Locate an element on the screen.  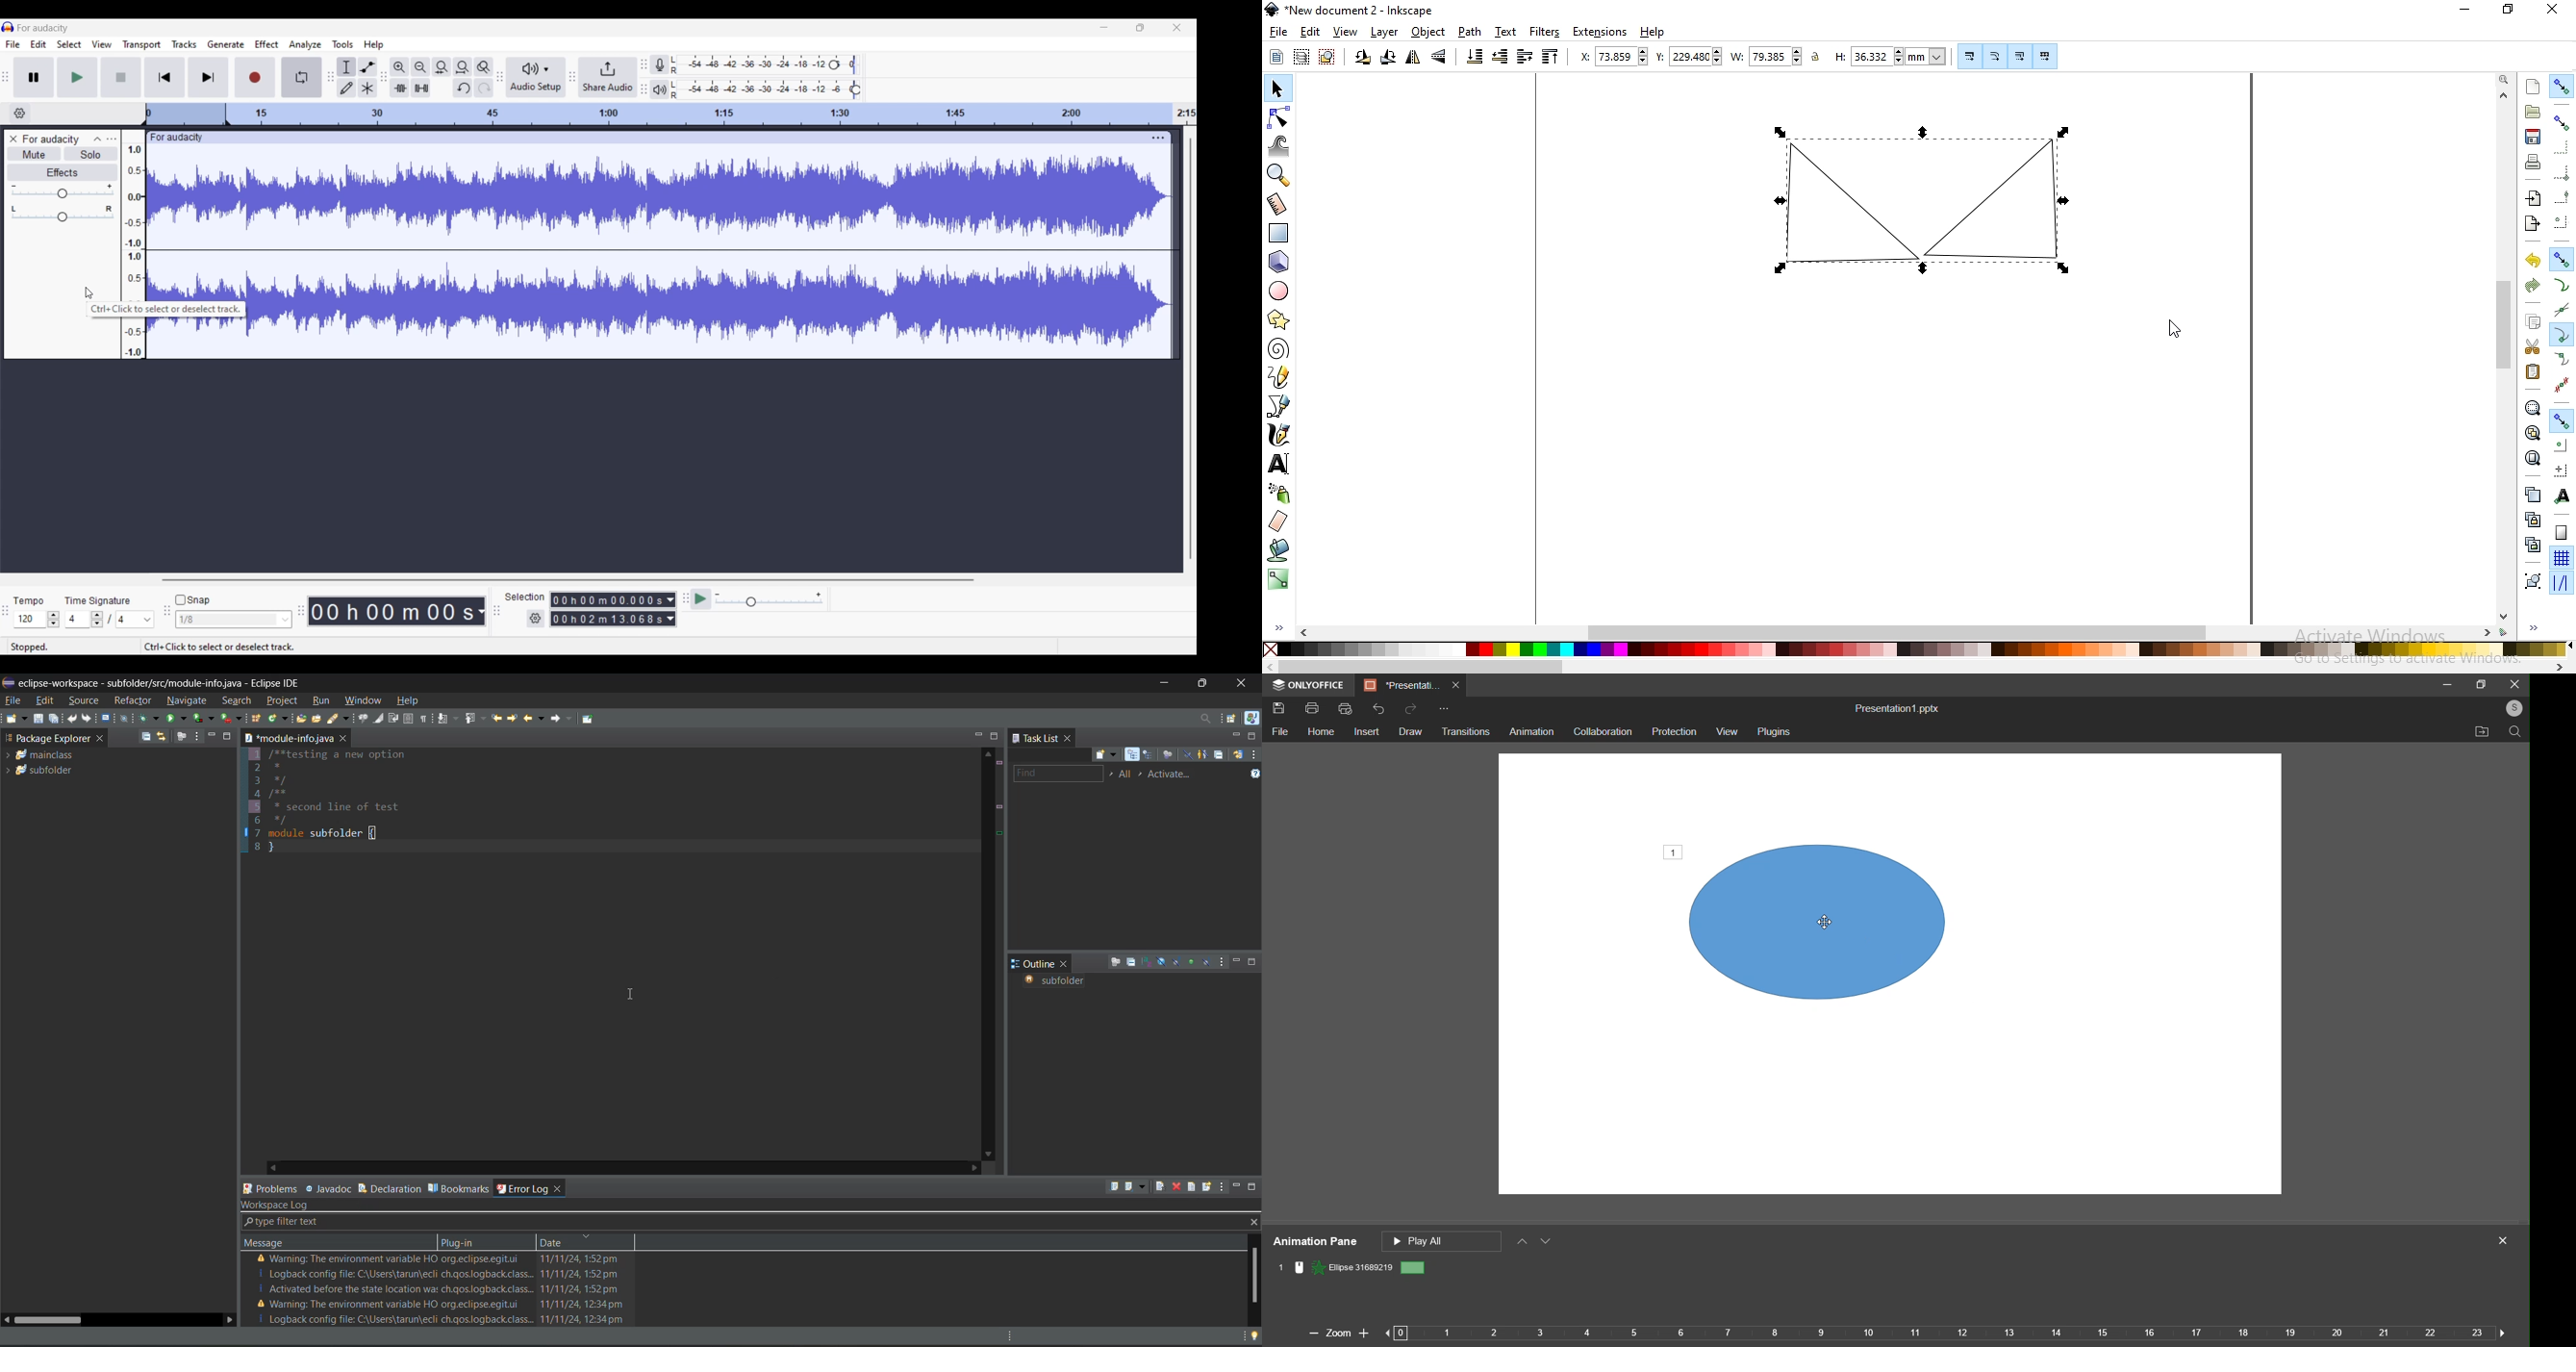
Change gain is located at coordinates (62, 194).